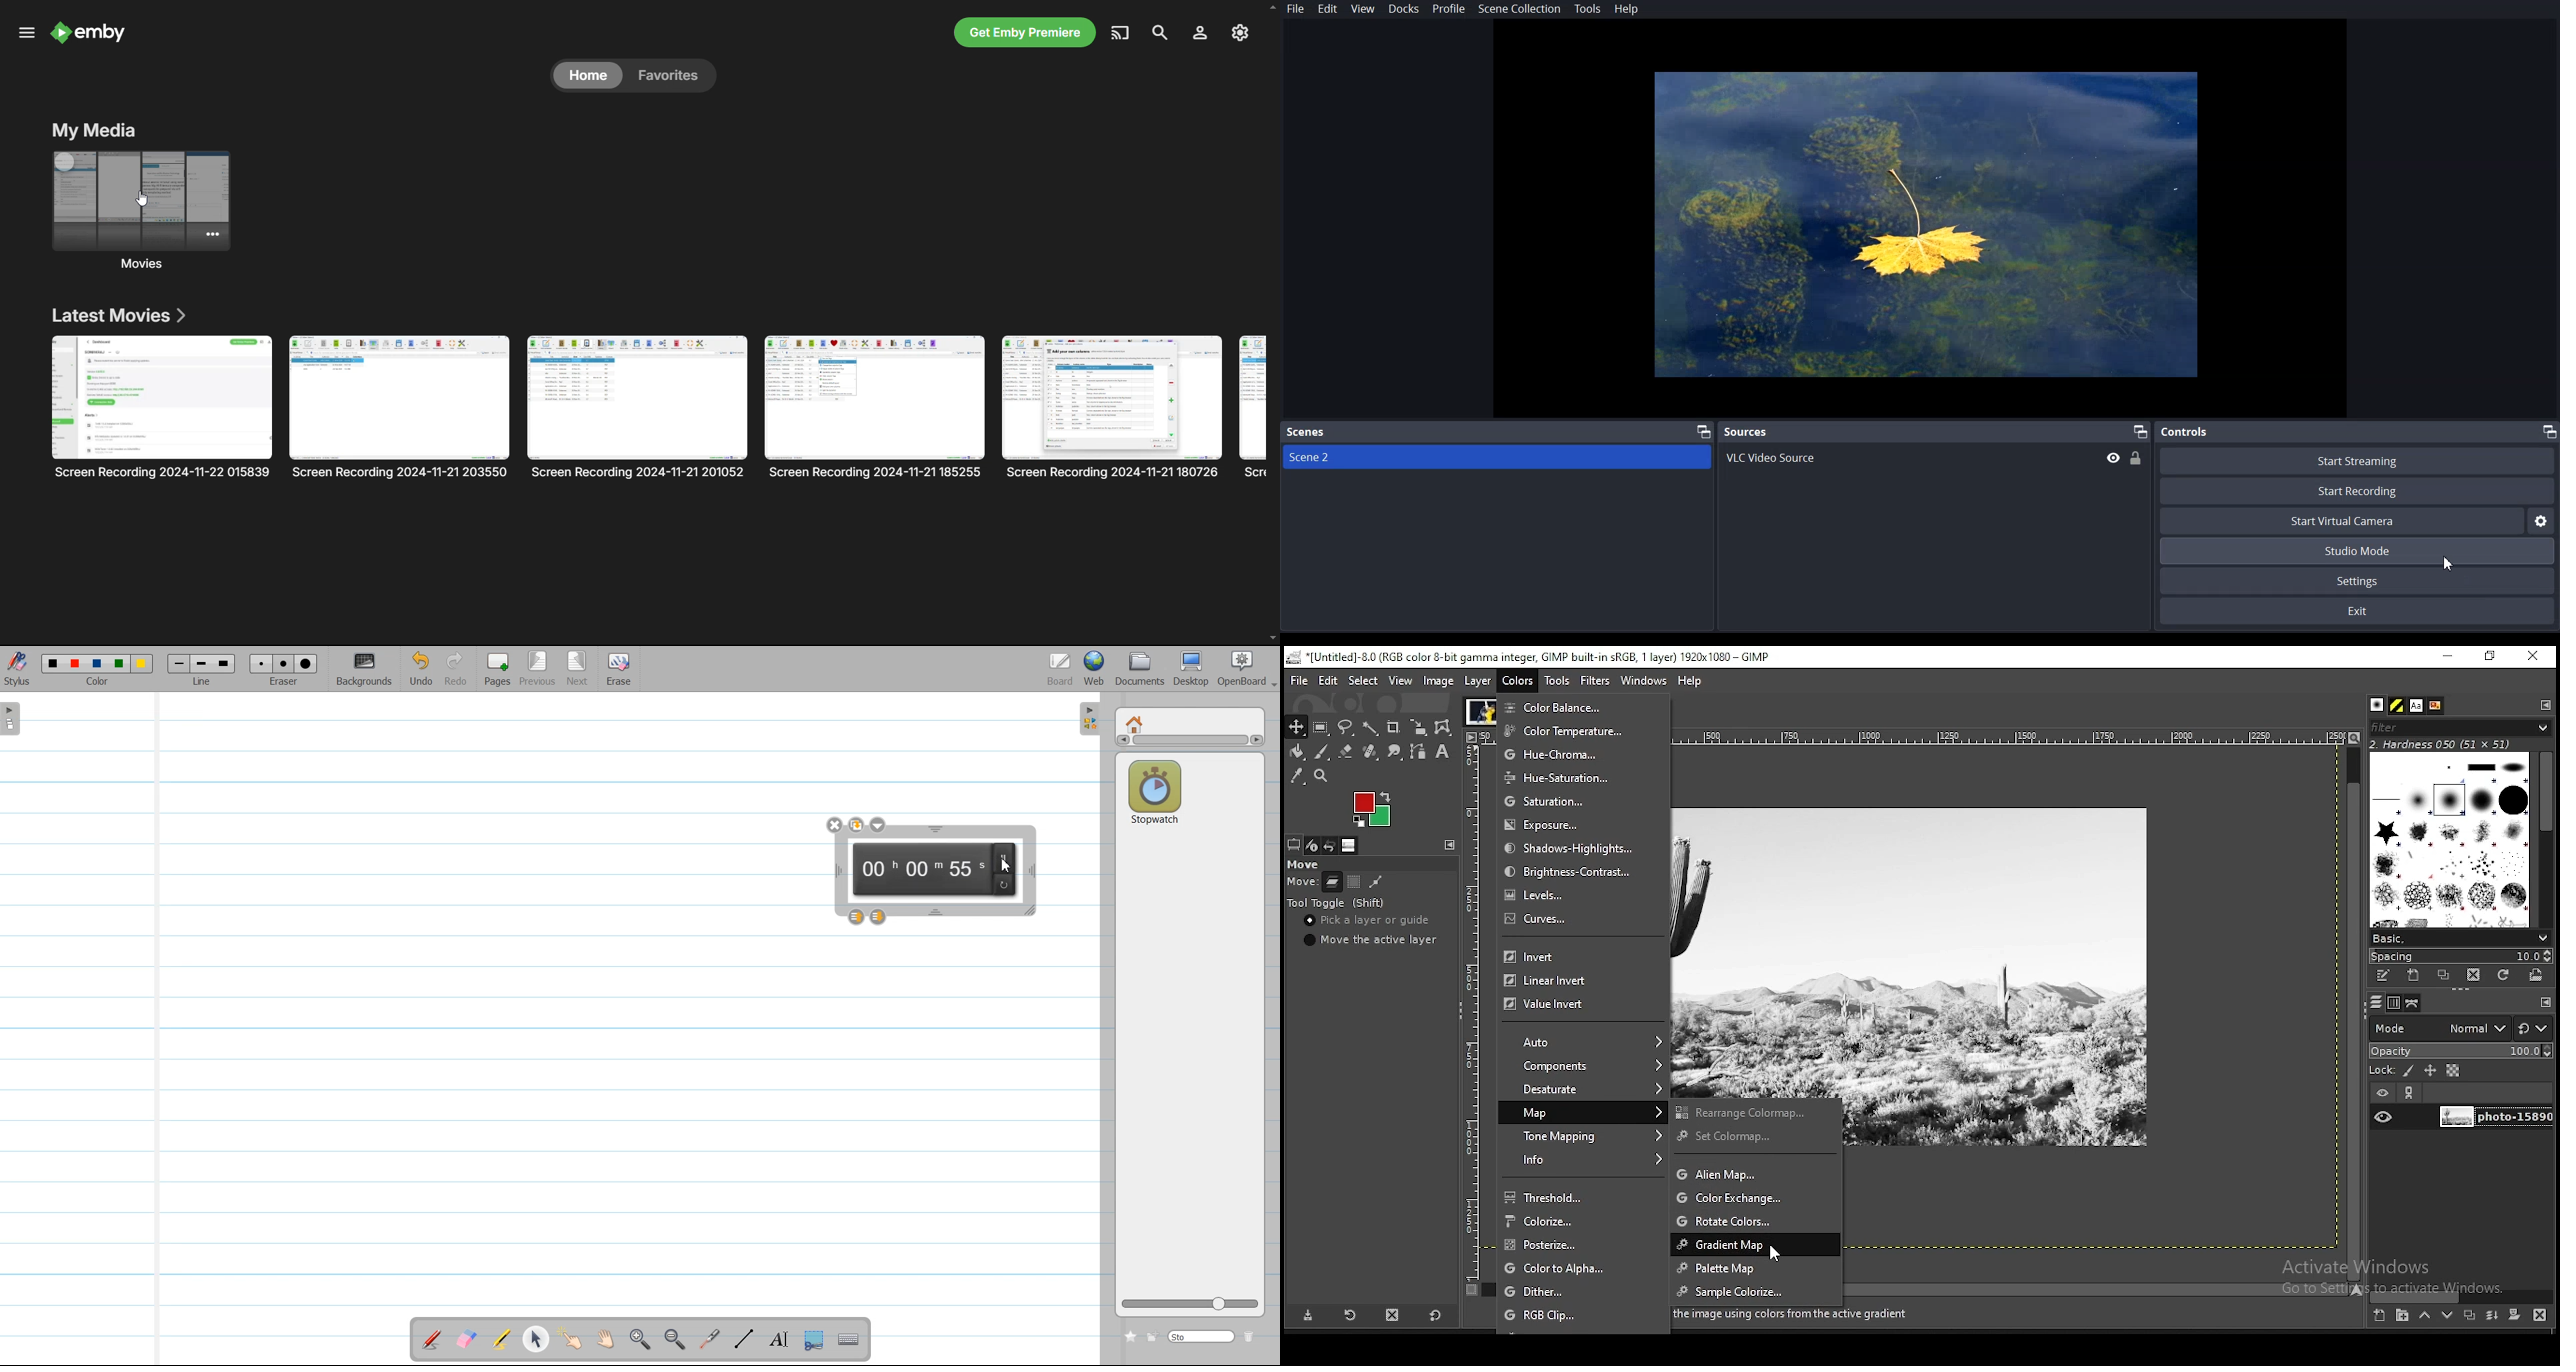  What do you see at coordinates (619, 669) in the screenshot?
I see `Erase` at bounding box center [619, 669].